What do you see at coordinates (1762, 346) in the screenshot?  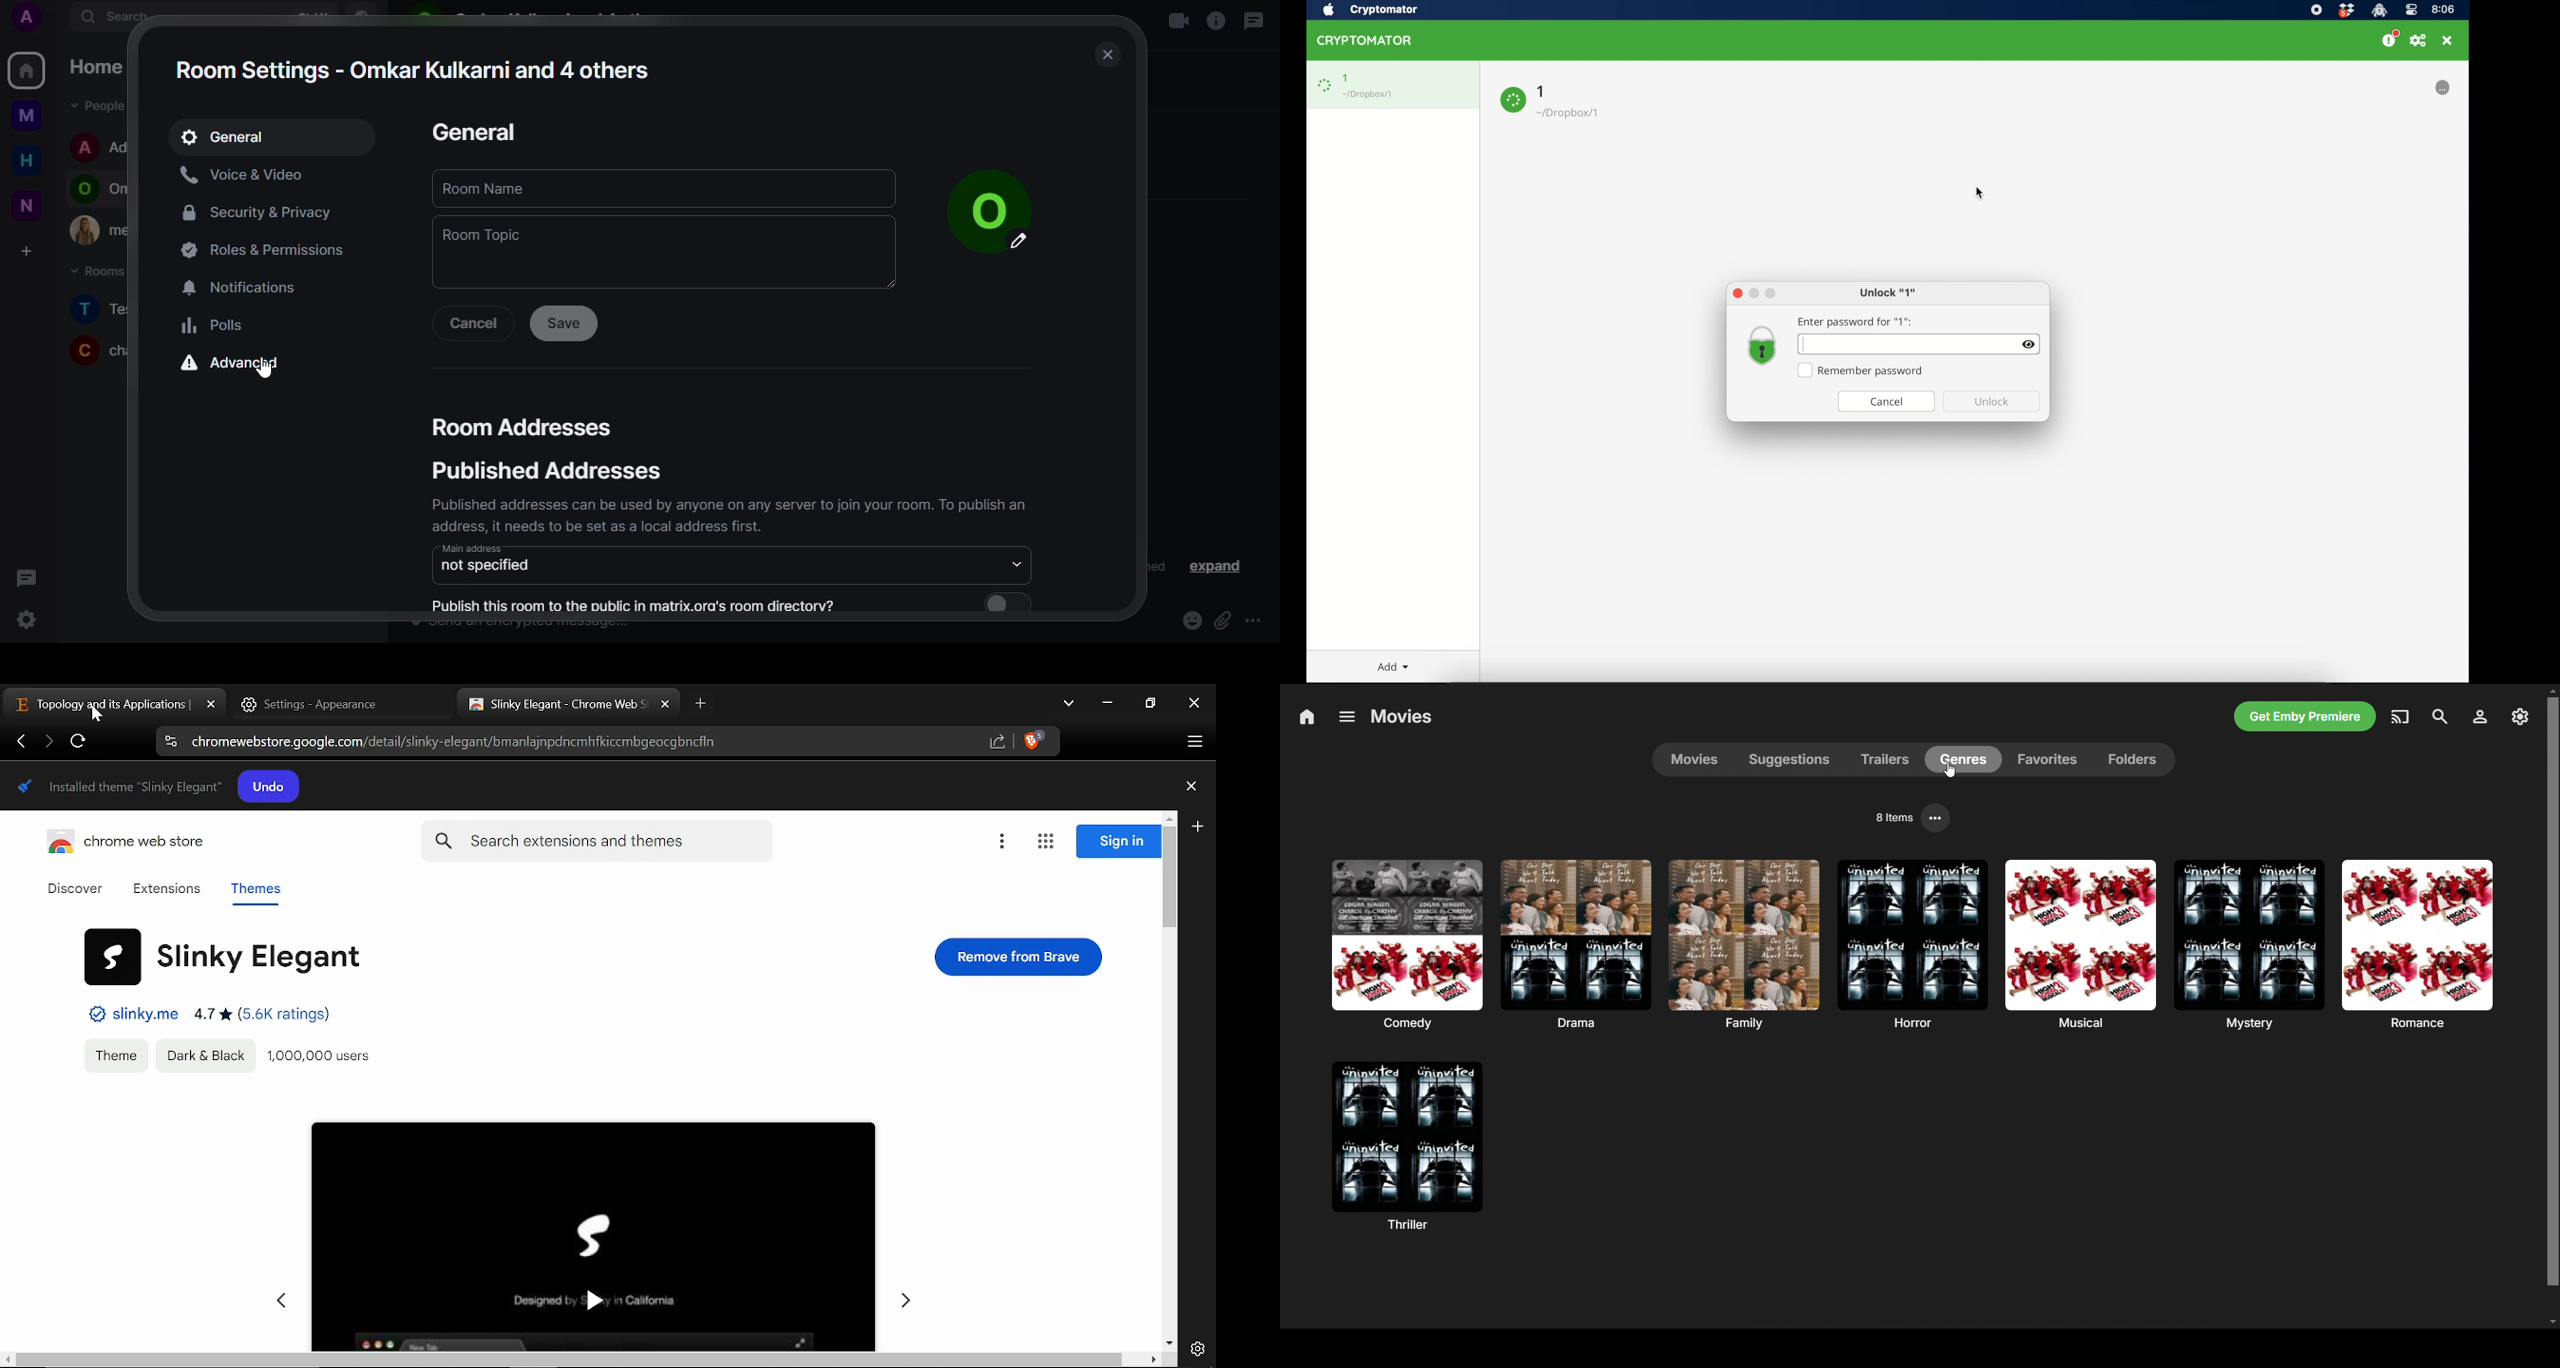 I see `vault icon` at bounding box center [1762, 346].